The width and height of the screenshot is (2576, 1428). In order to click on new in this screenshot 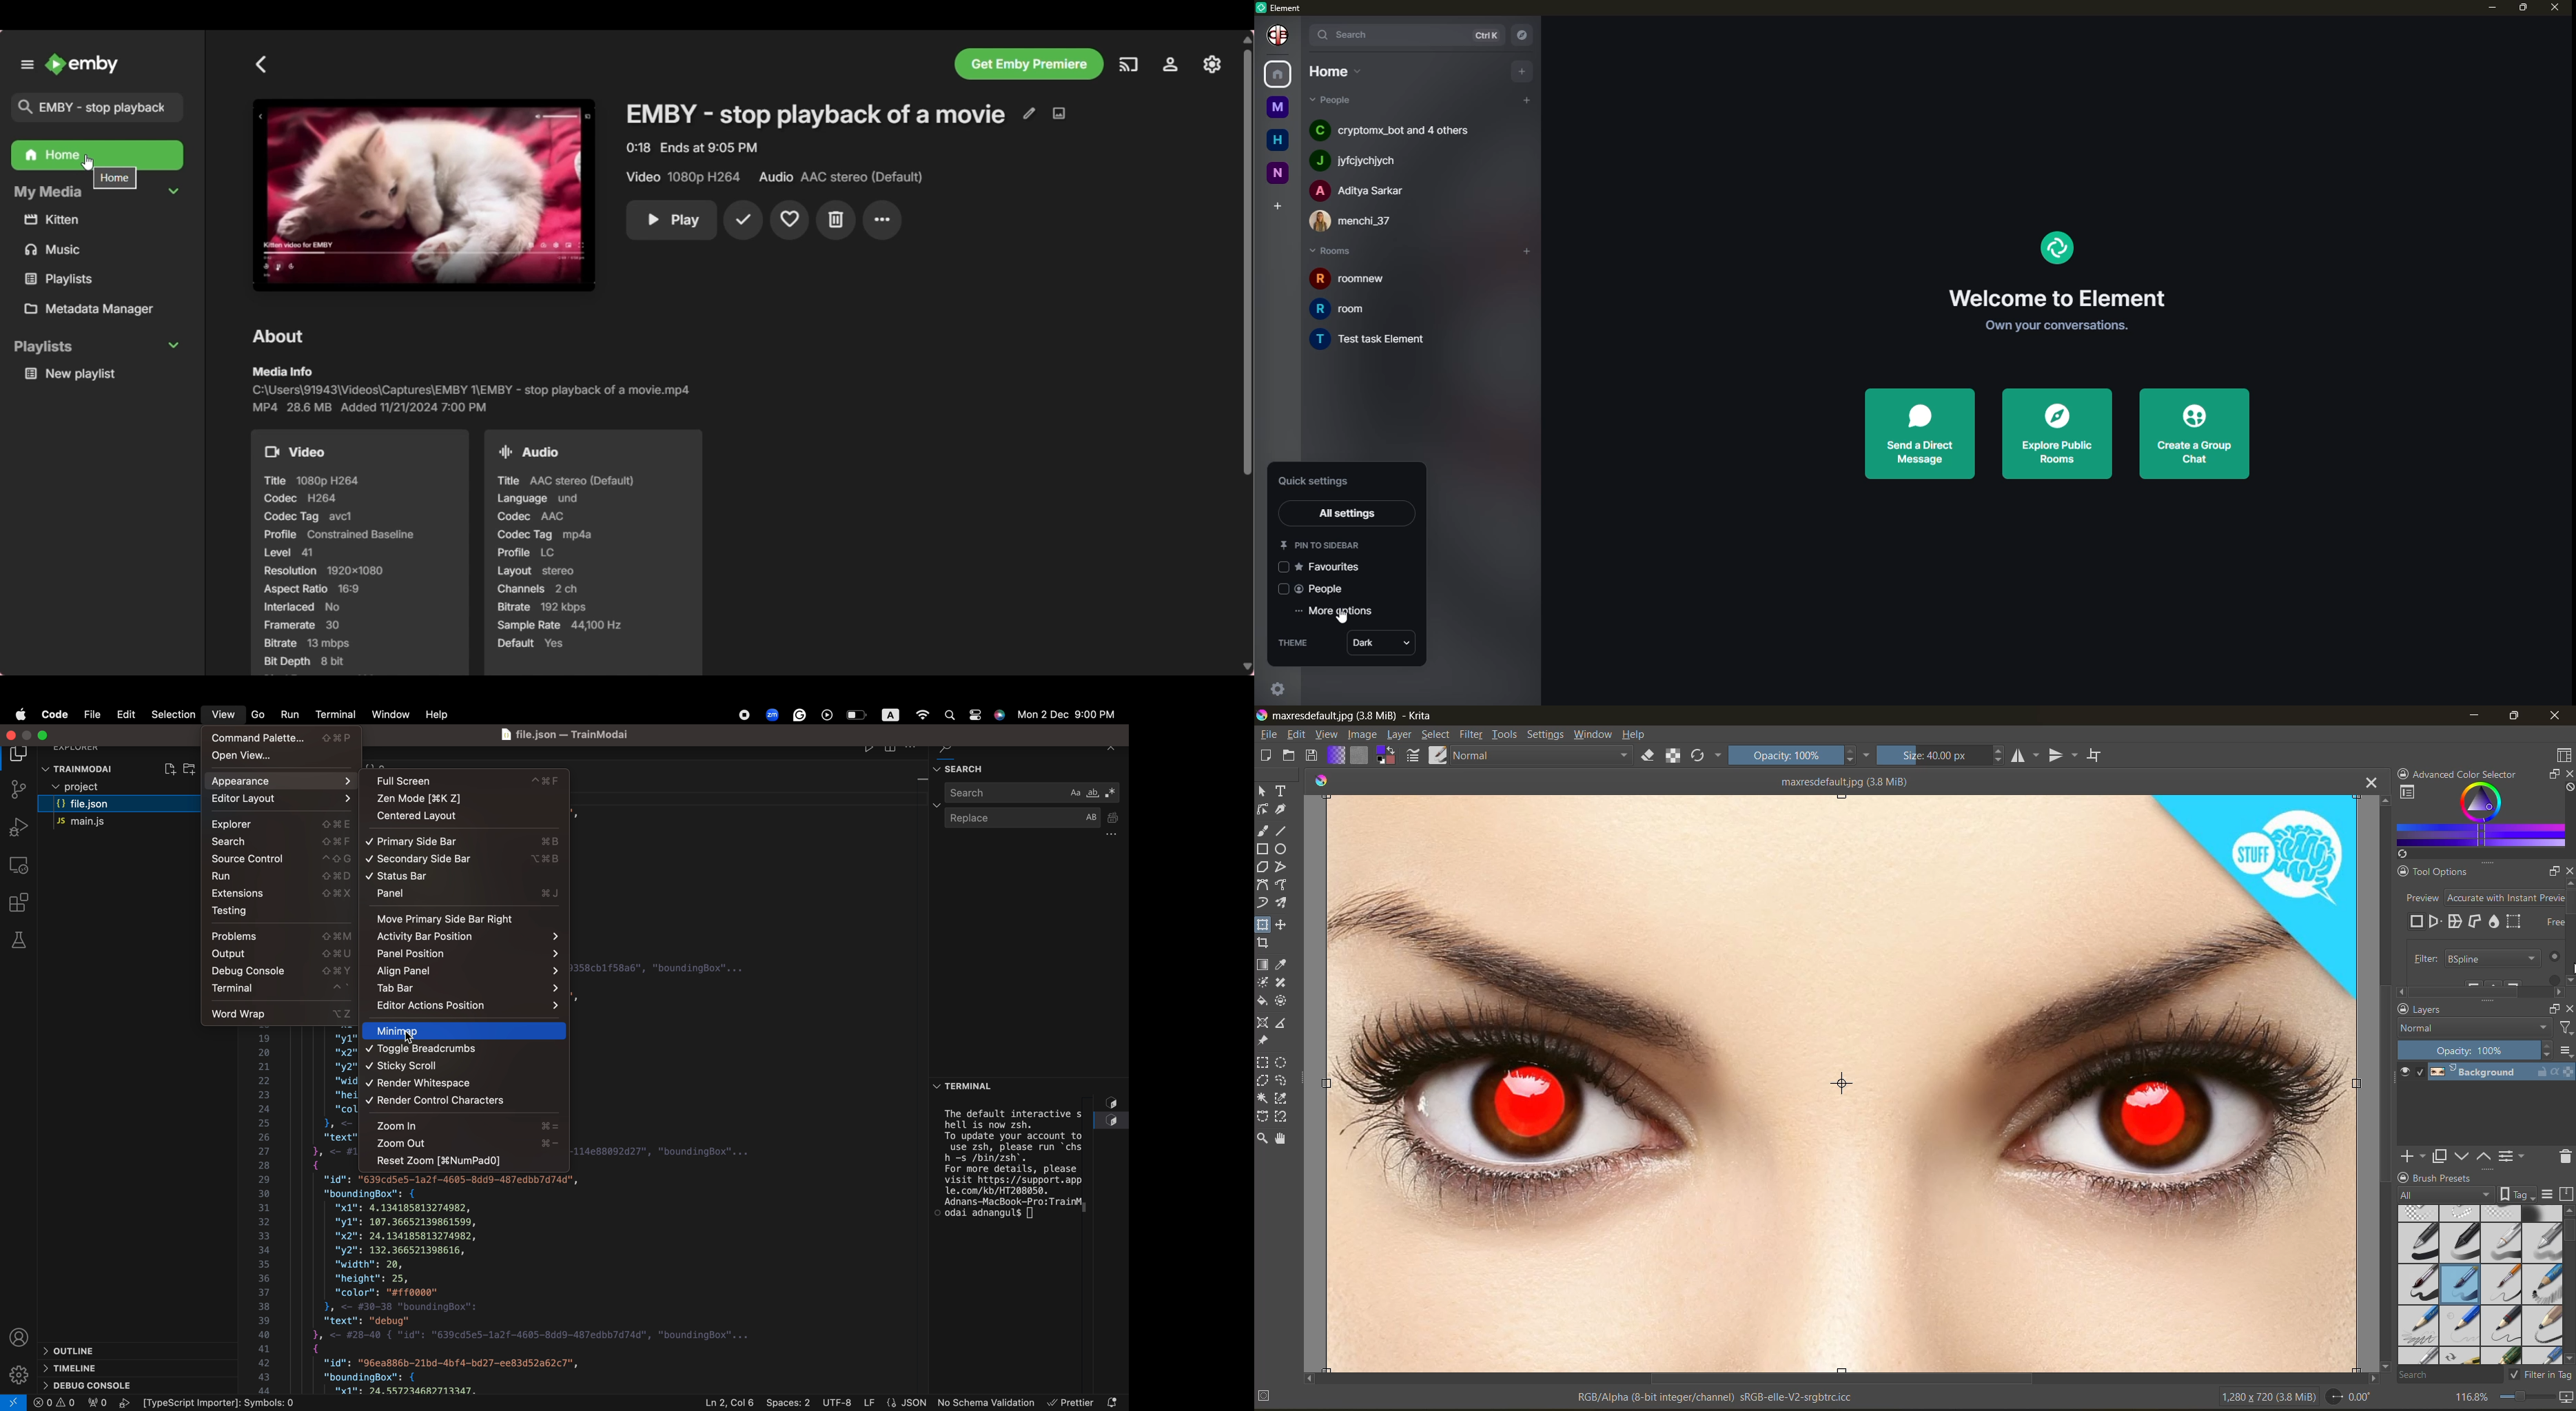, I will do `click(1276, 173)`.